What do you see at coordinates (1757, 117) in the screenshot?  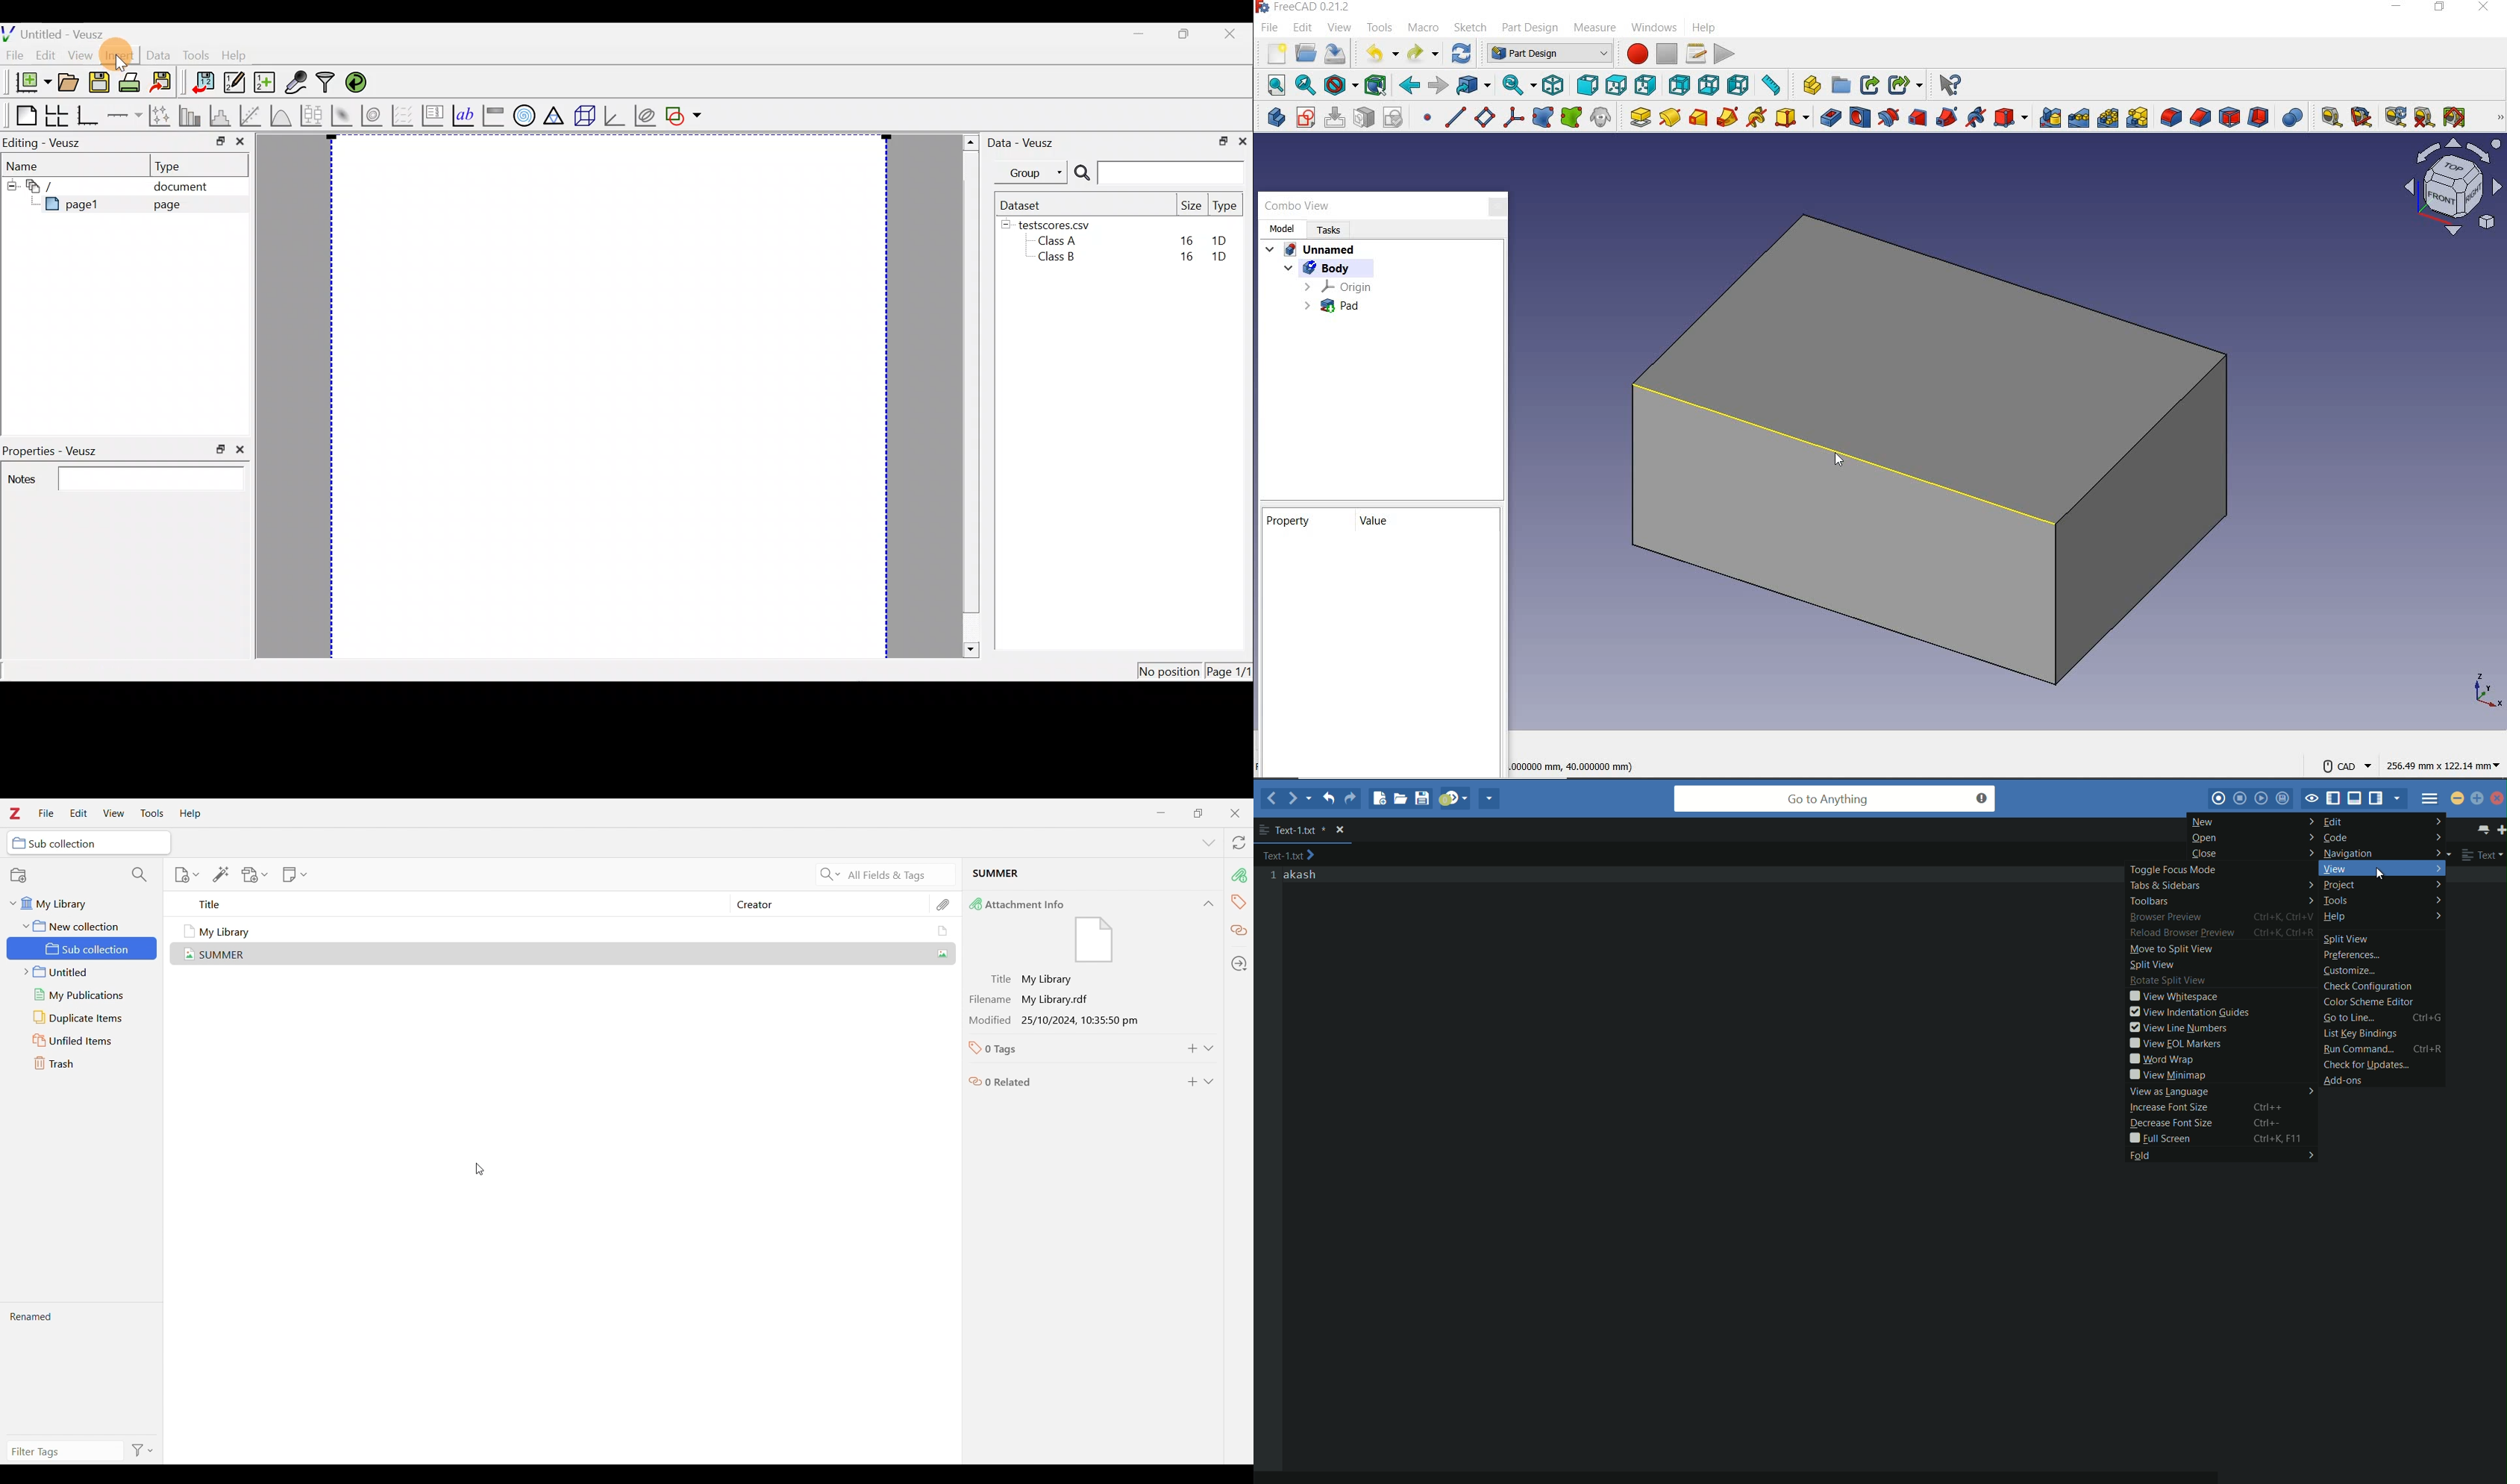 I see `additive helix` at bounding box center [1757, 117].